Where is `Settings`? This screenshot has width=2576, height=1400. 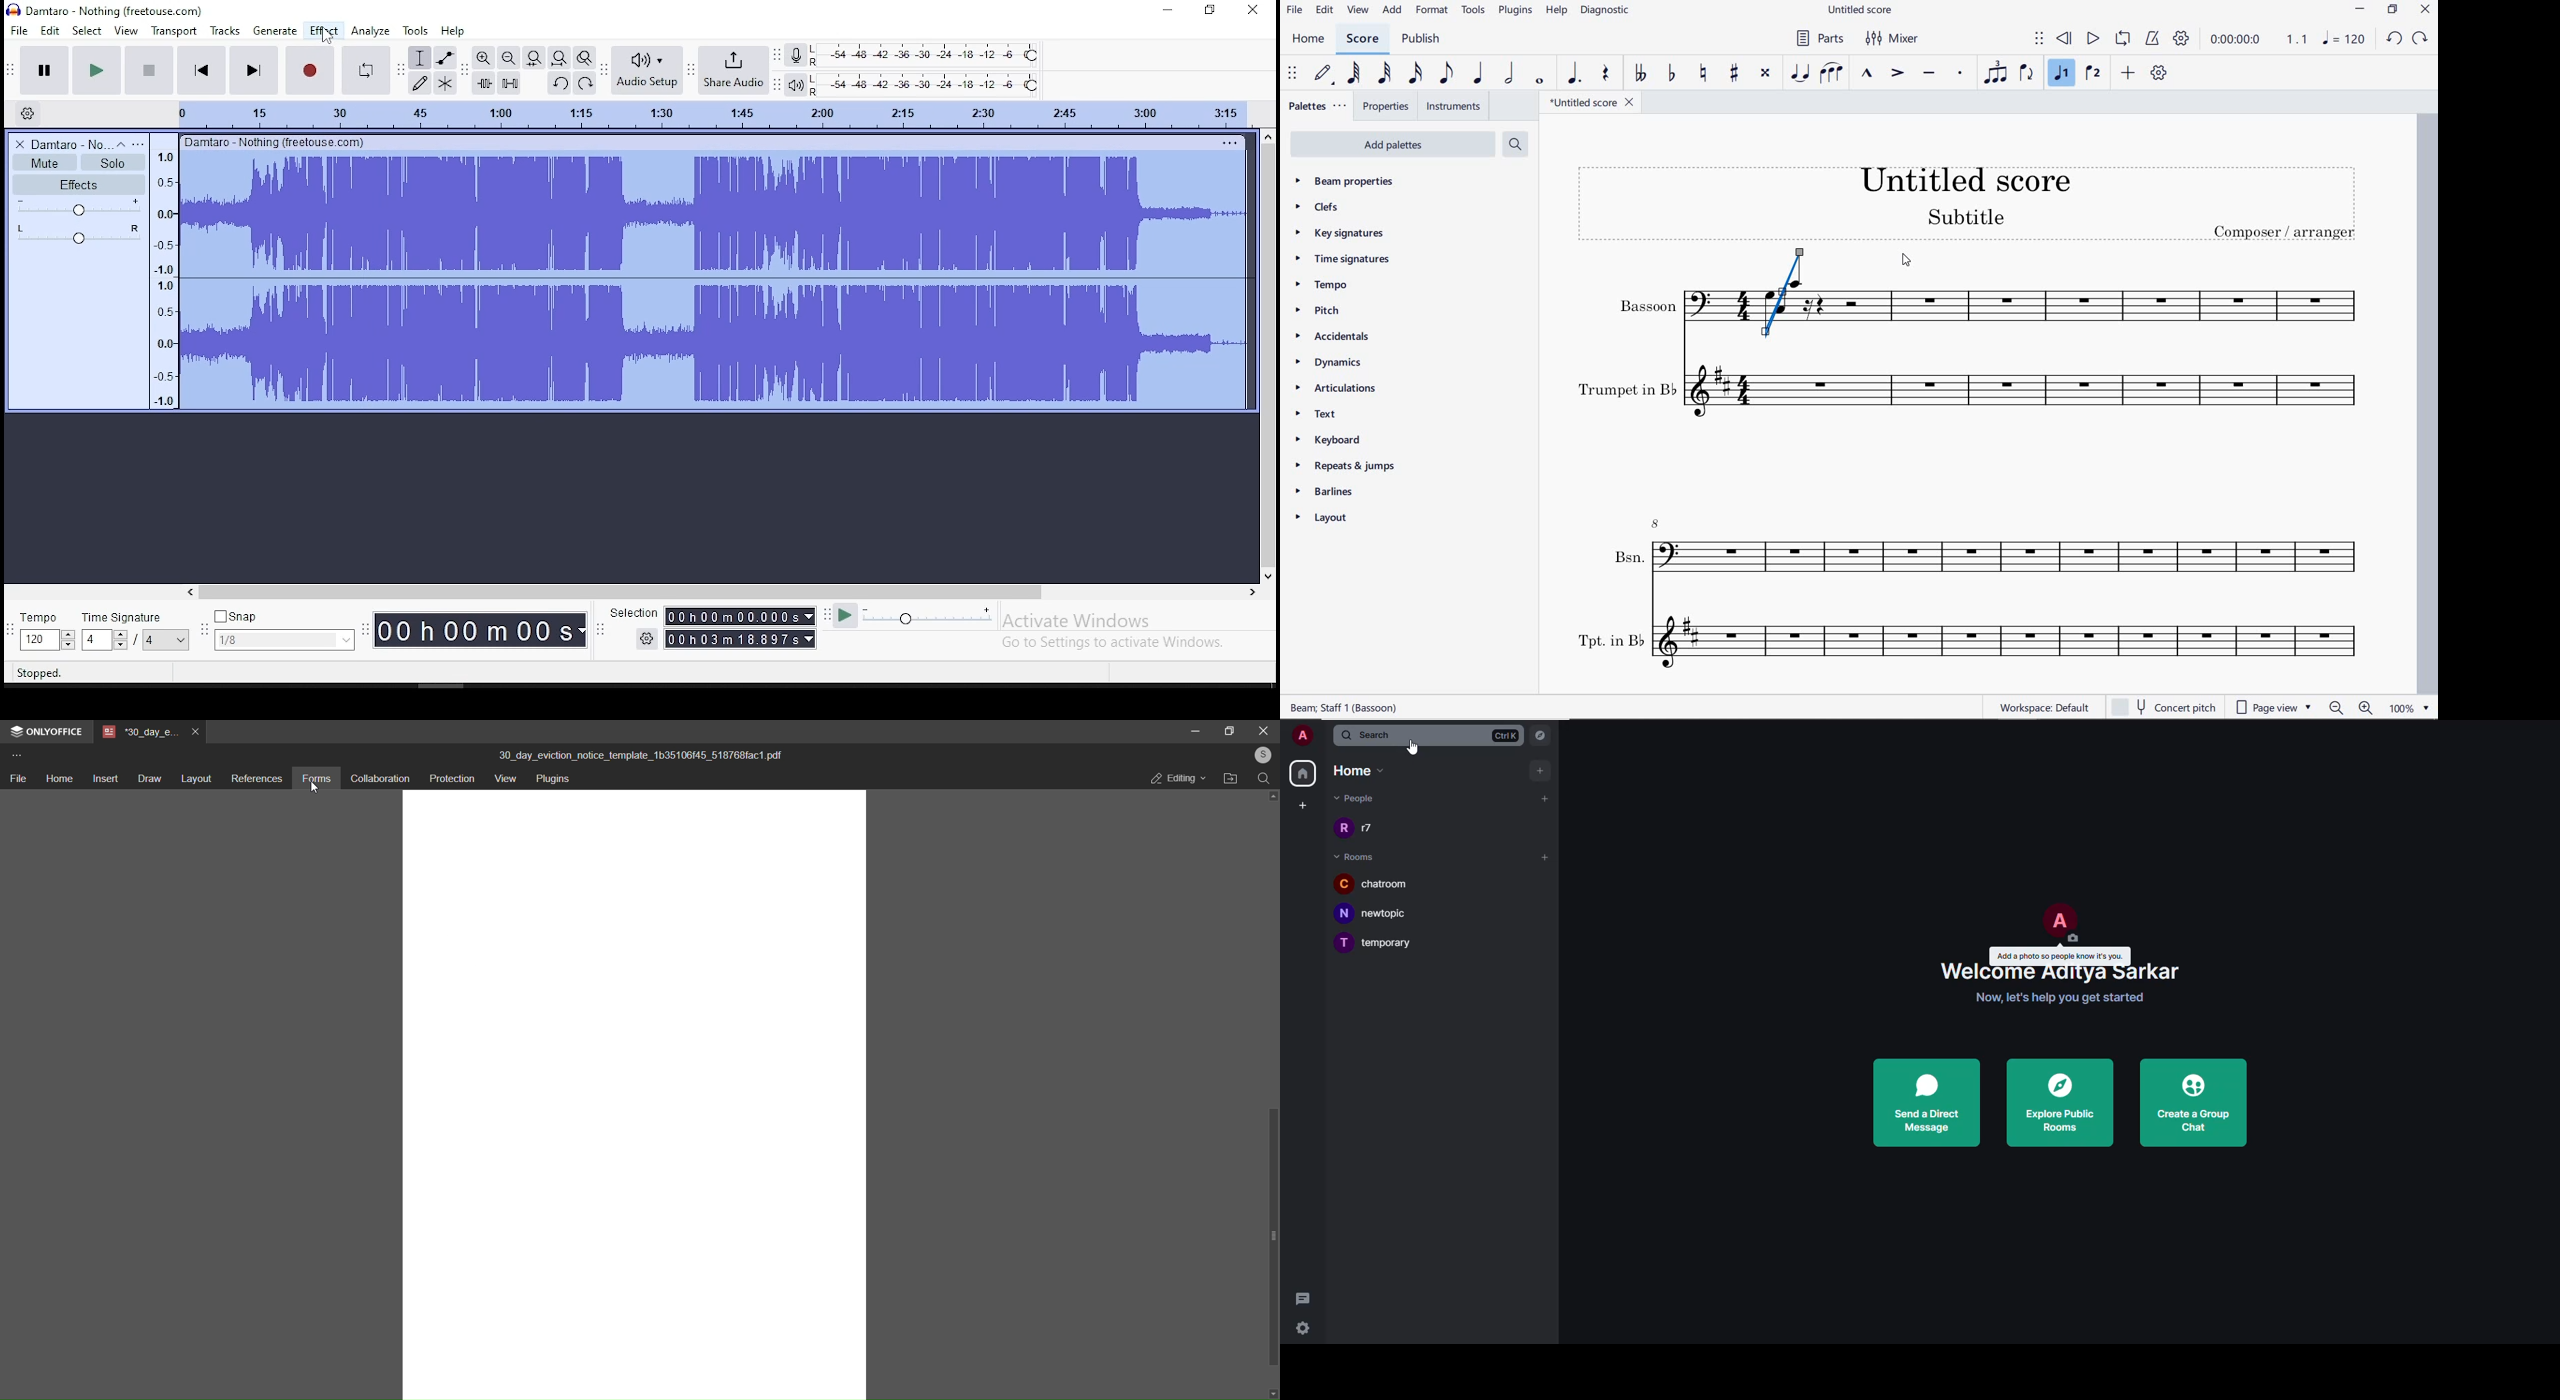
Settings is located at coordinates (646, 639).